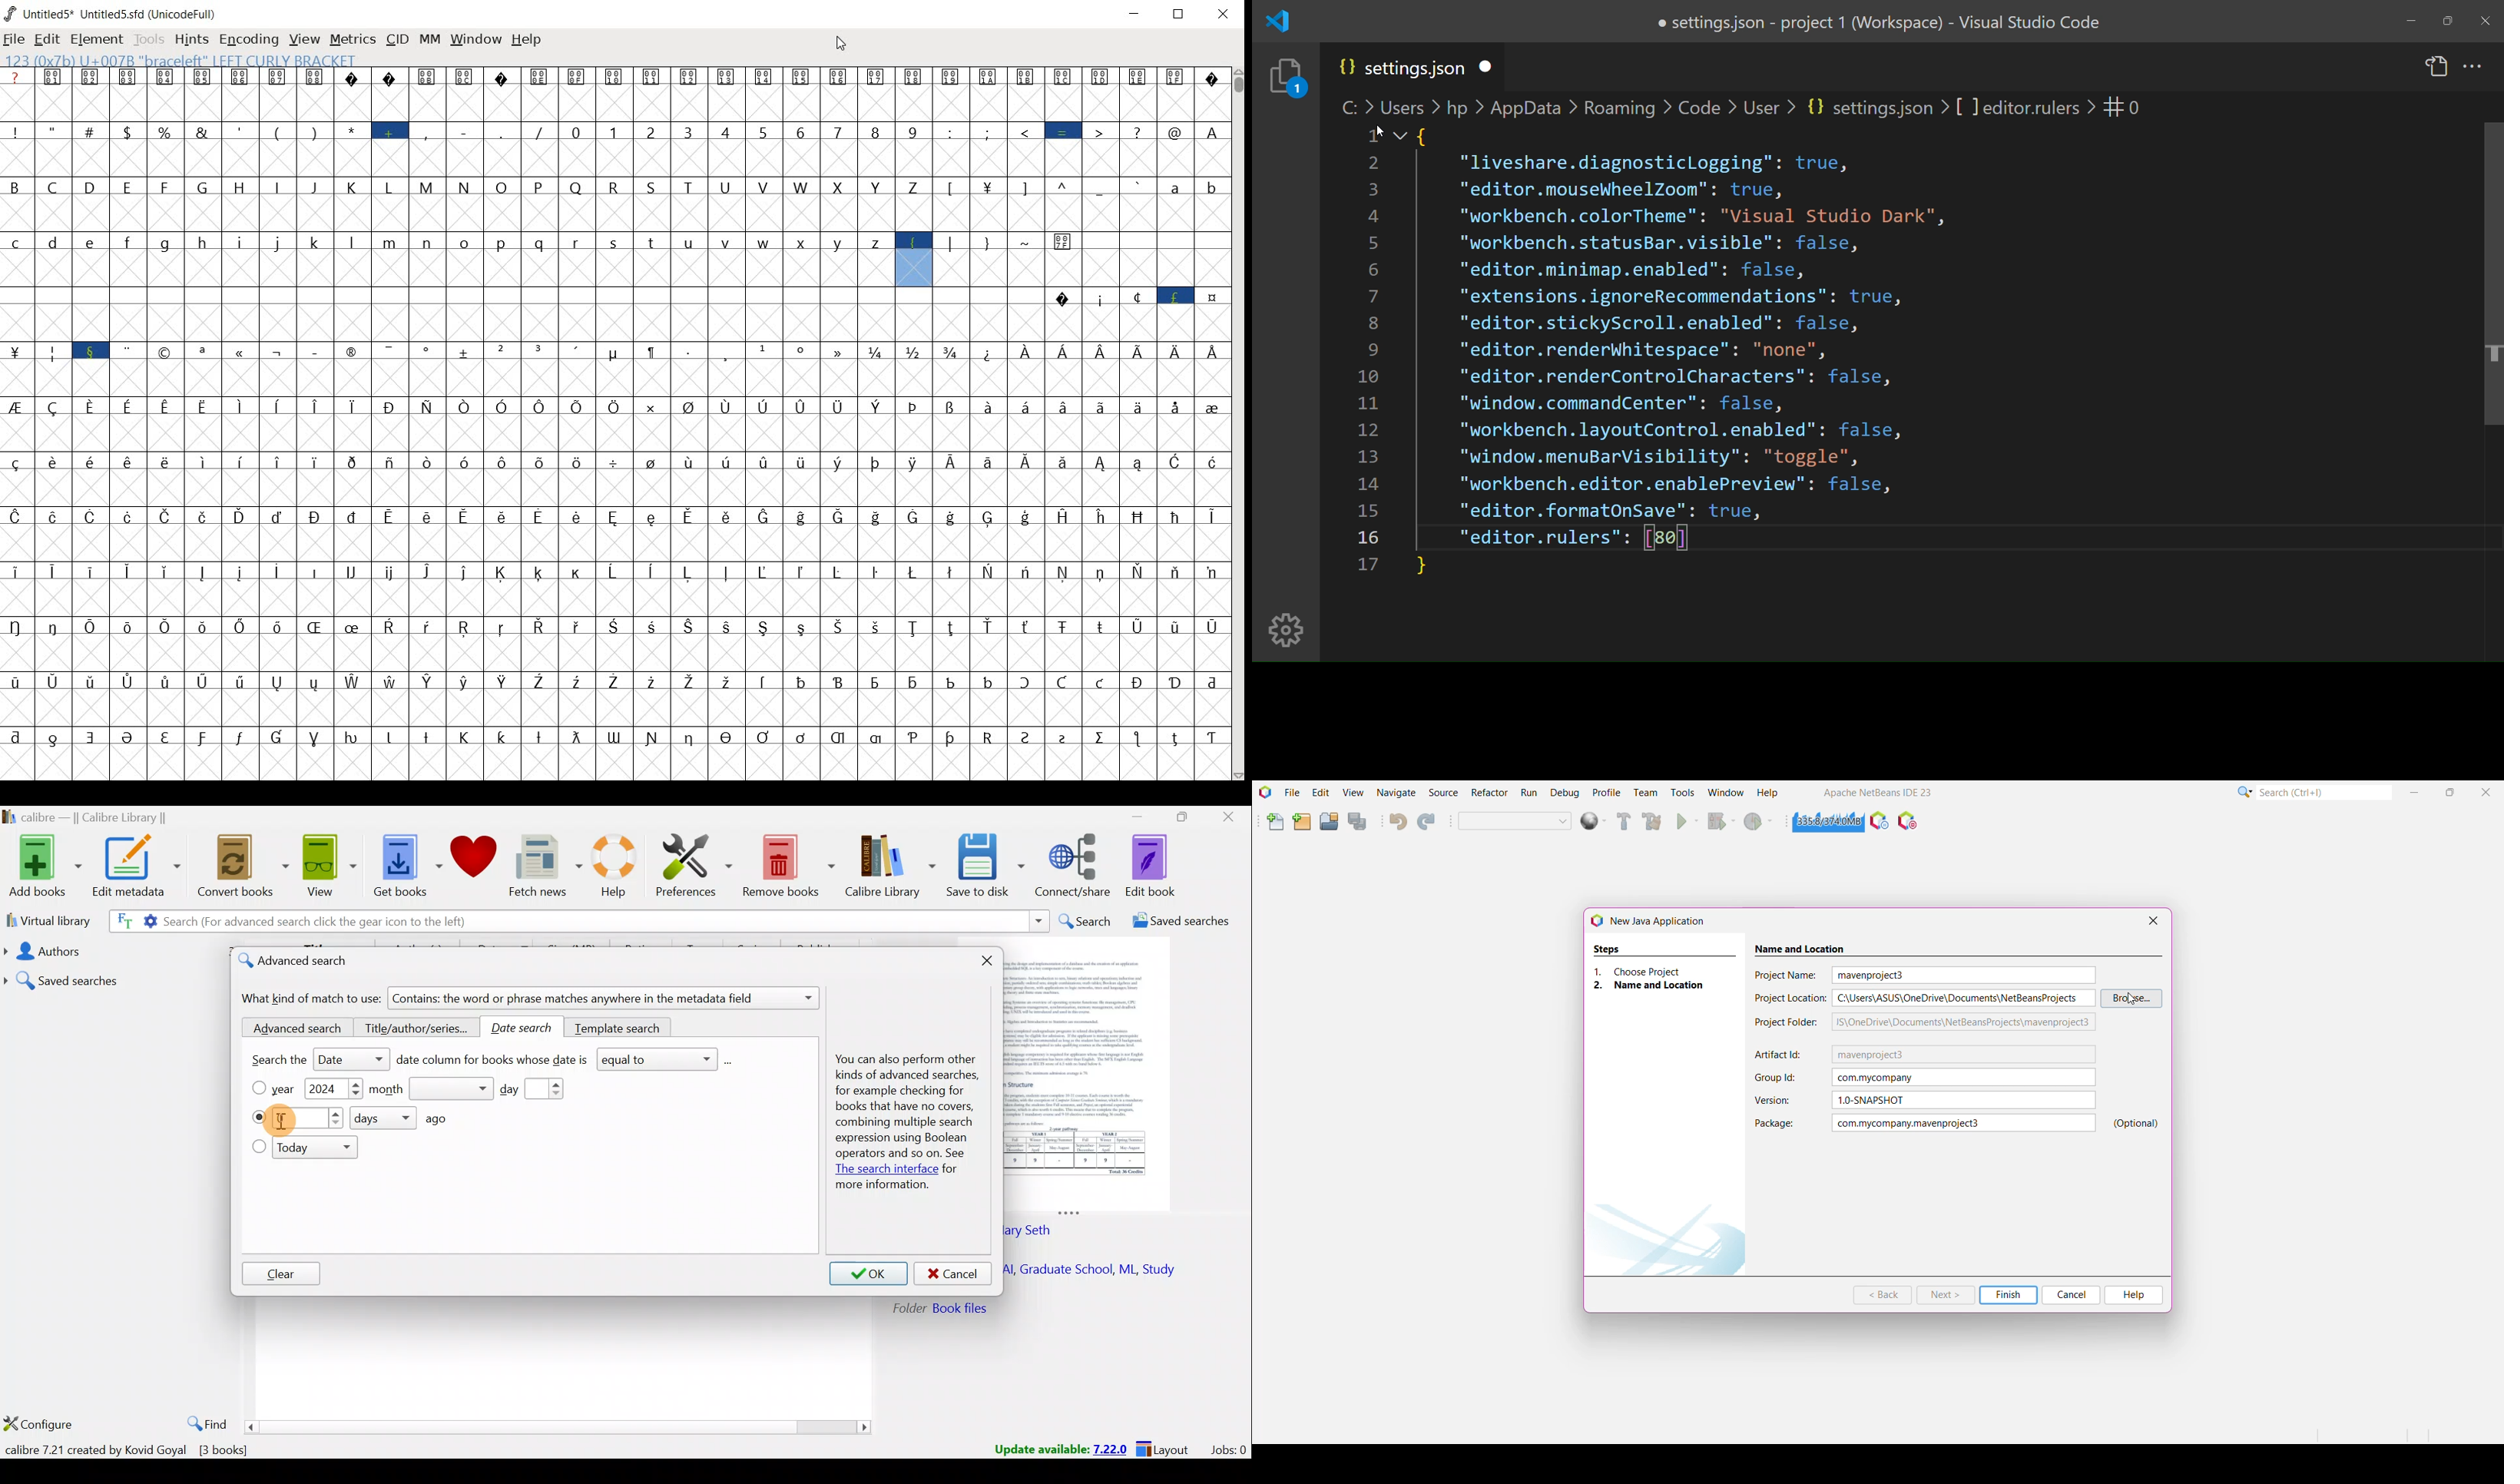 The image size is (2520, 1484). I want to click on Untitled5* Untitled5.sfd (UnicodeFull), so click(112, 13).